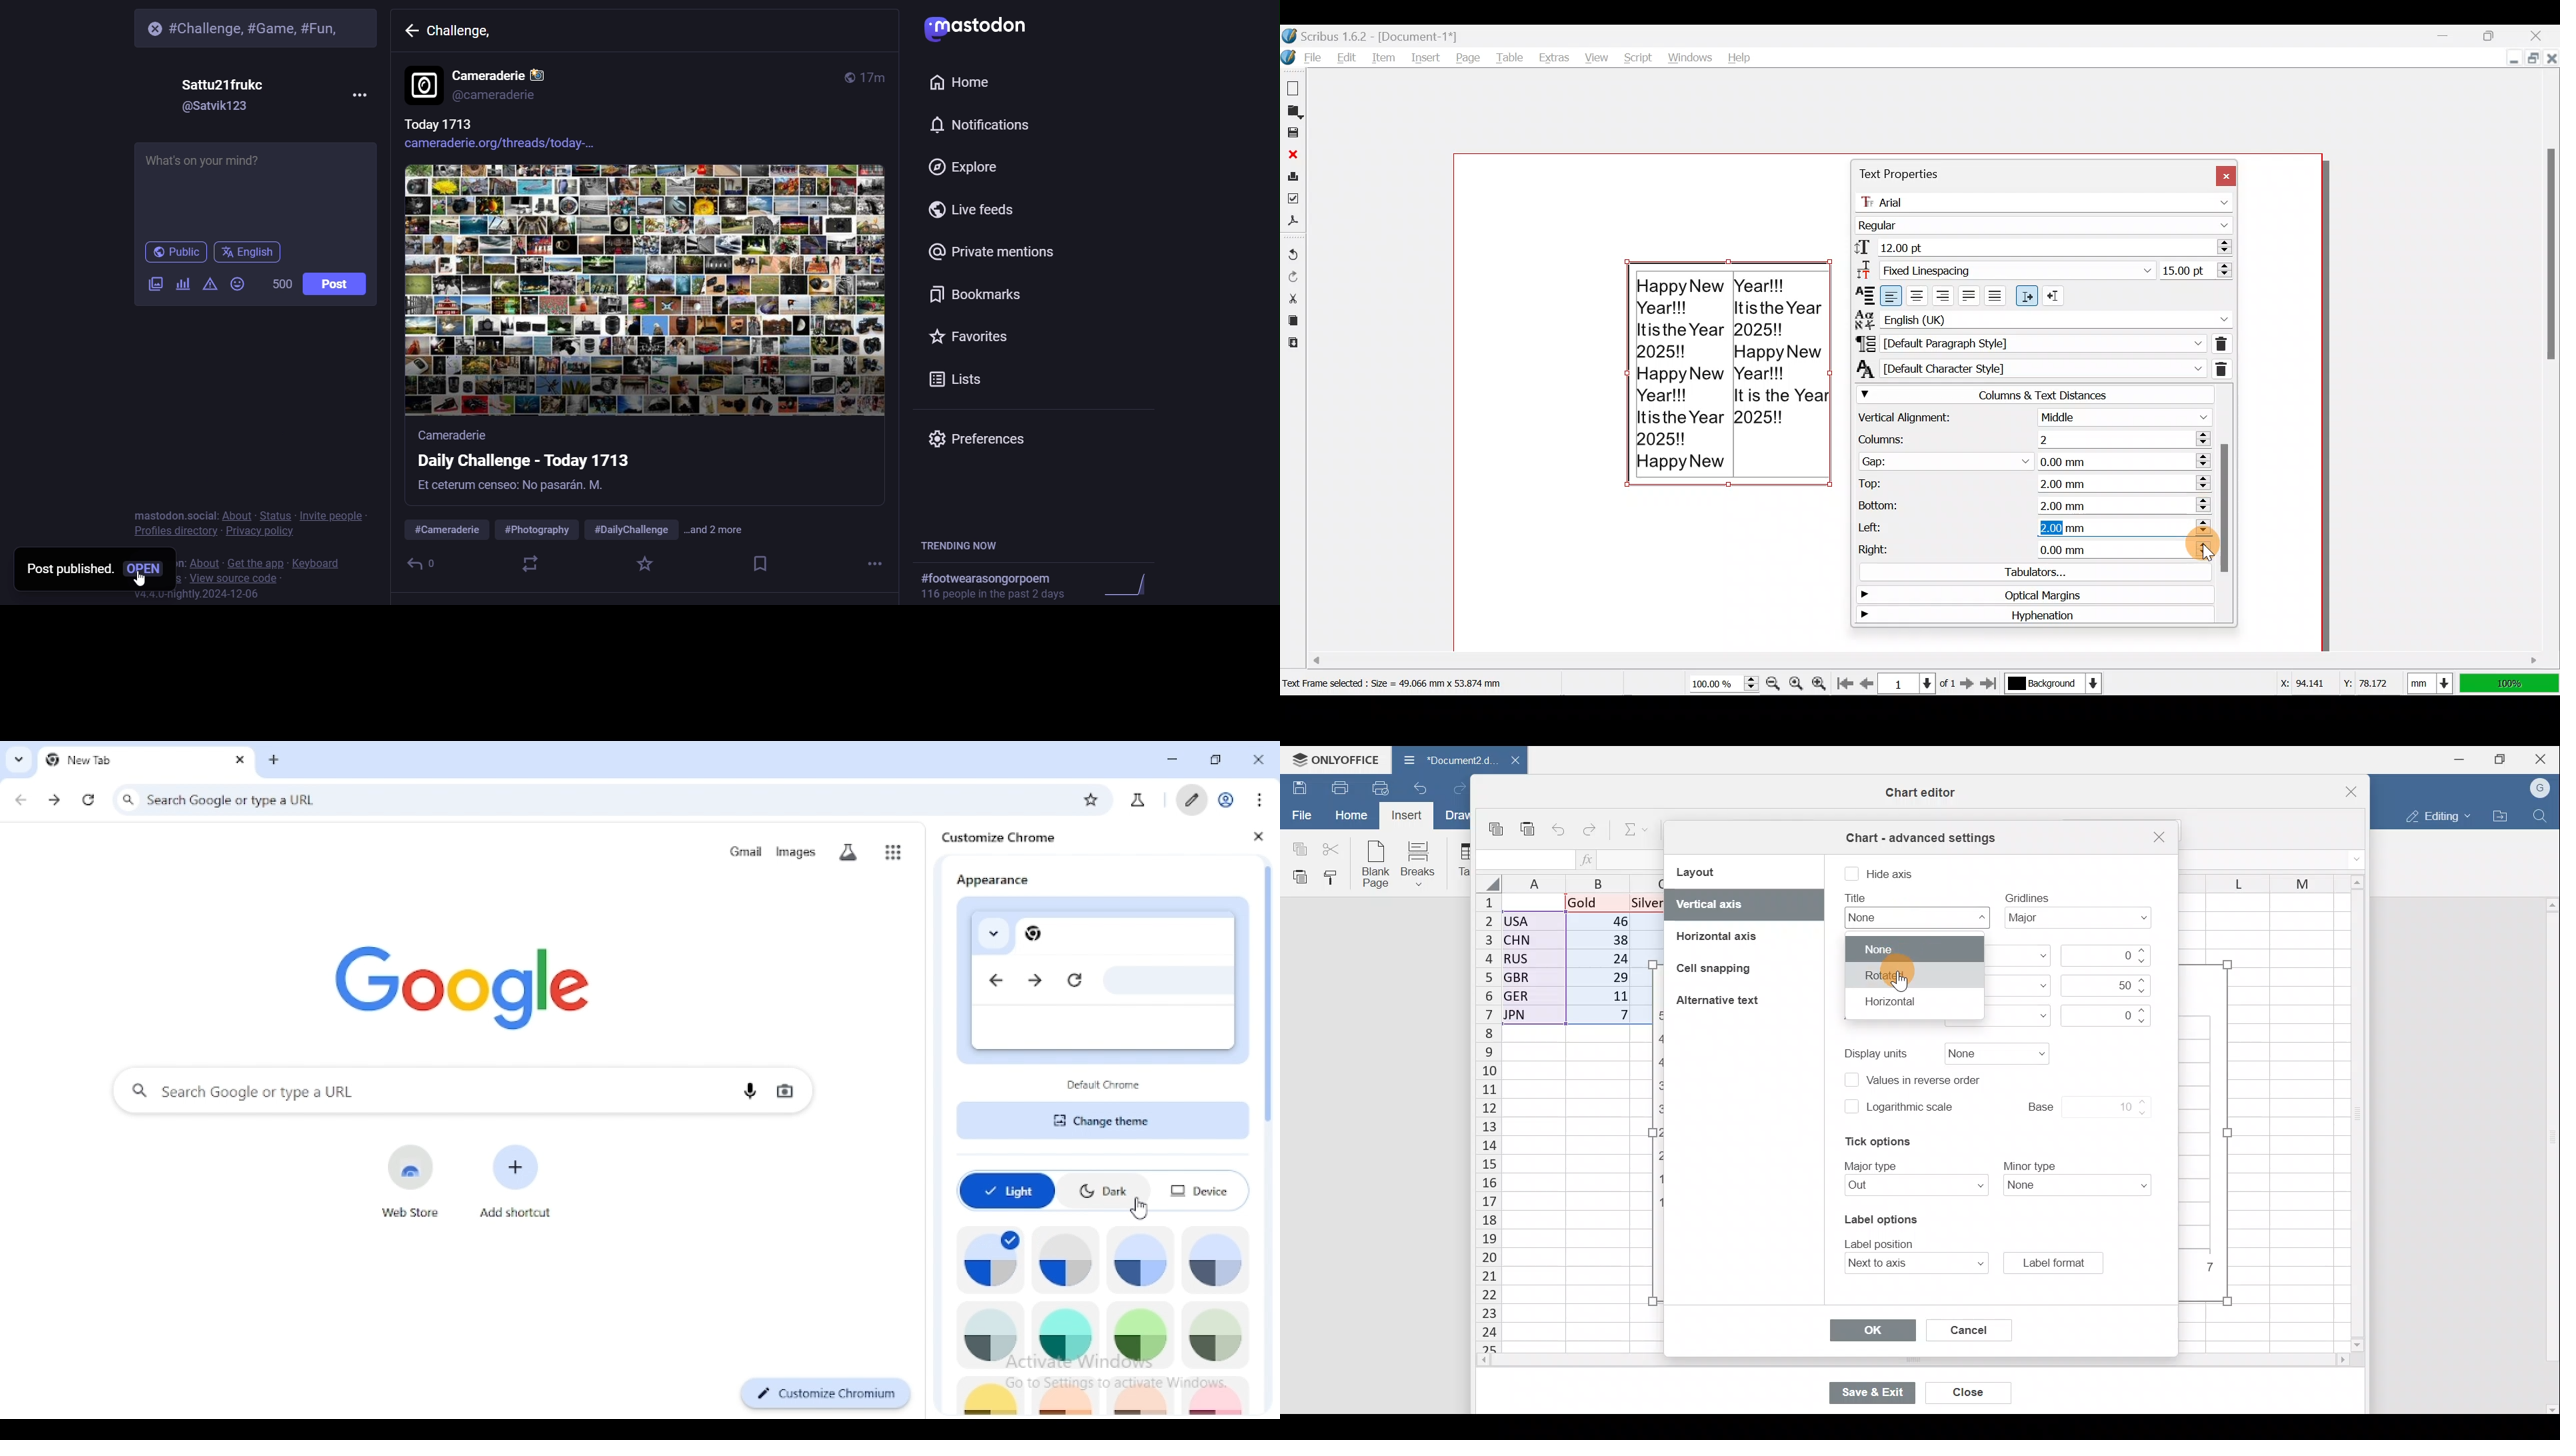  I want to click on Item, so click(1385, 57).